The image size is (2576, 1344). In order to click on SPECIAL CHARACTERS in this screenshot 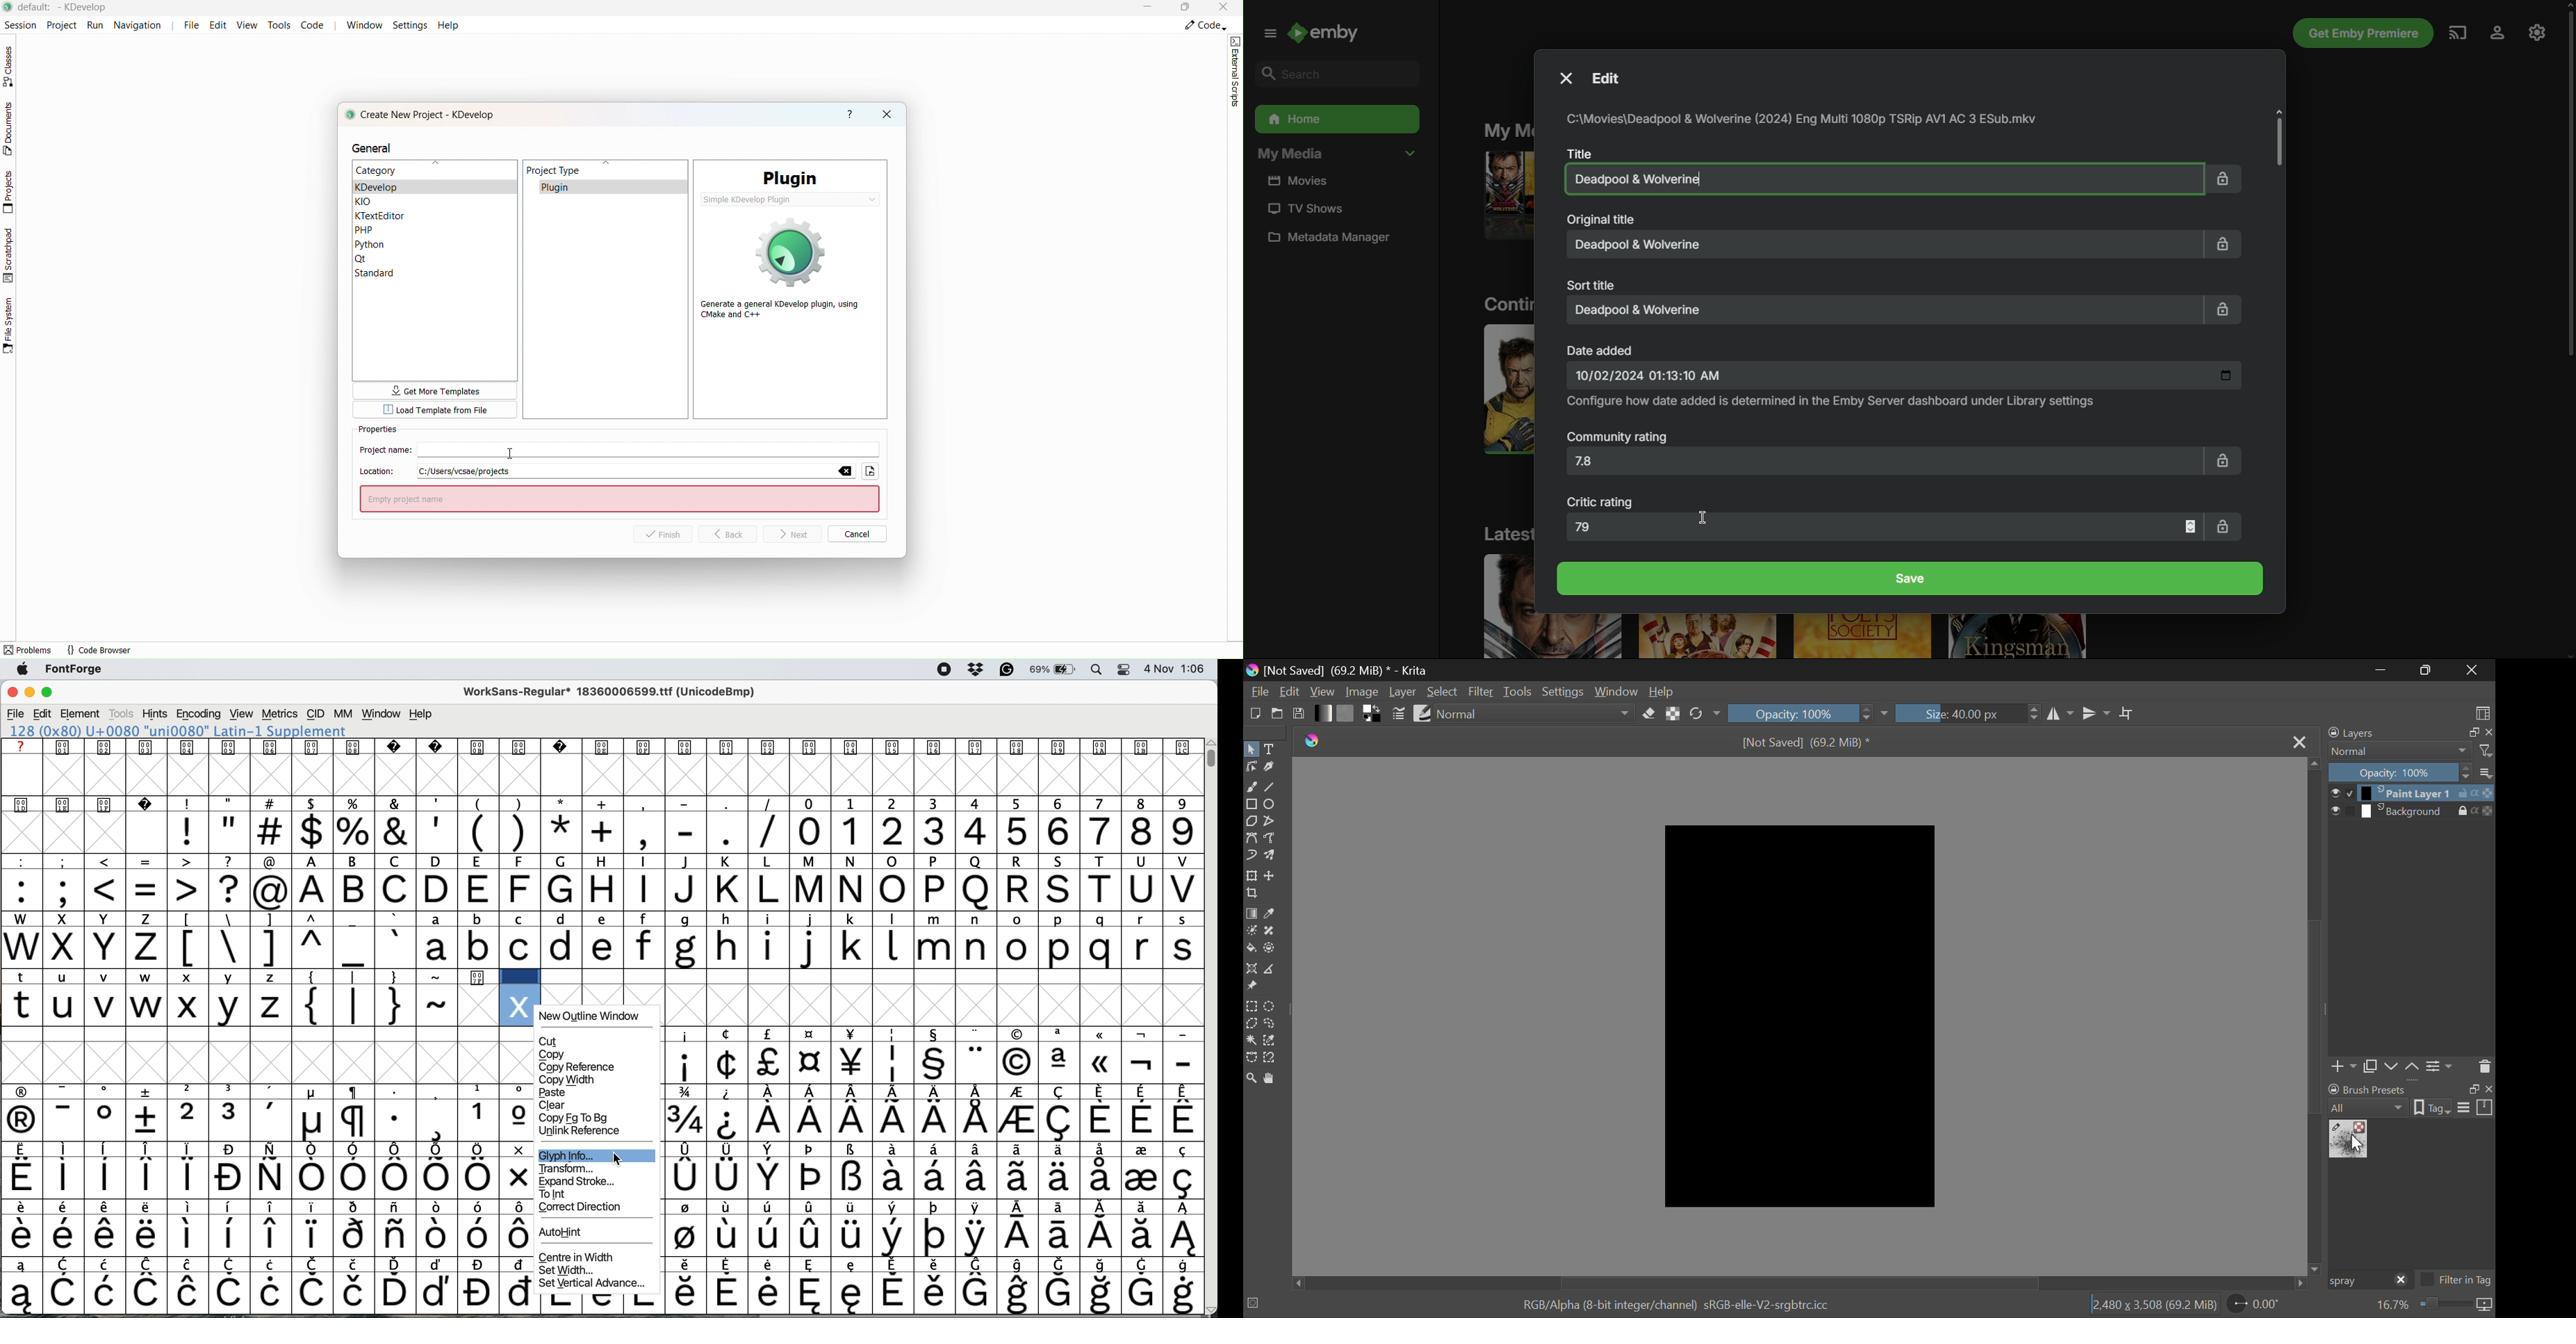, I will do `click(931, 1032)`.